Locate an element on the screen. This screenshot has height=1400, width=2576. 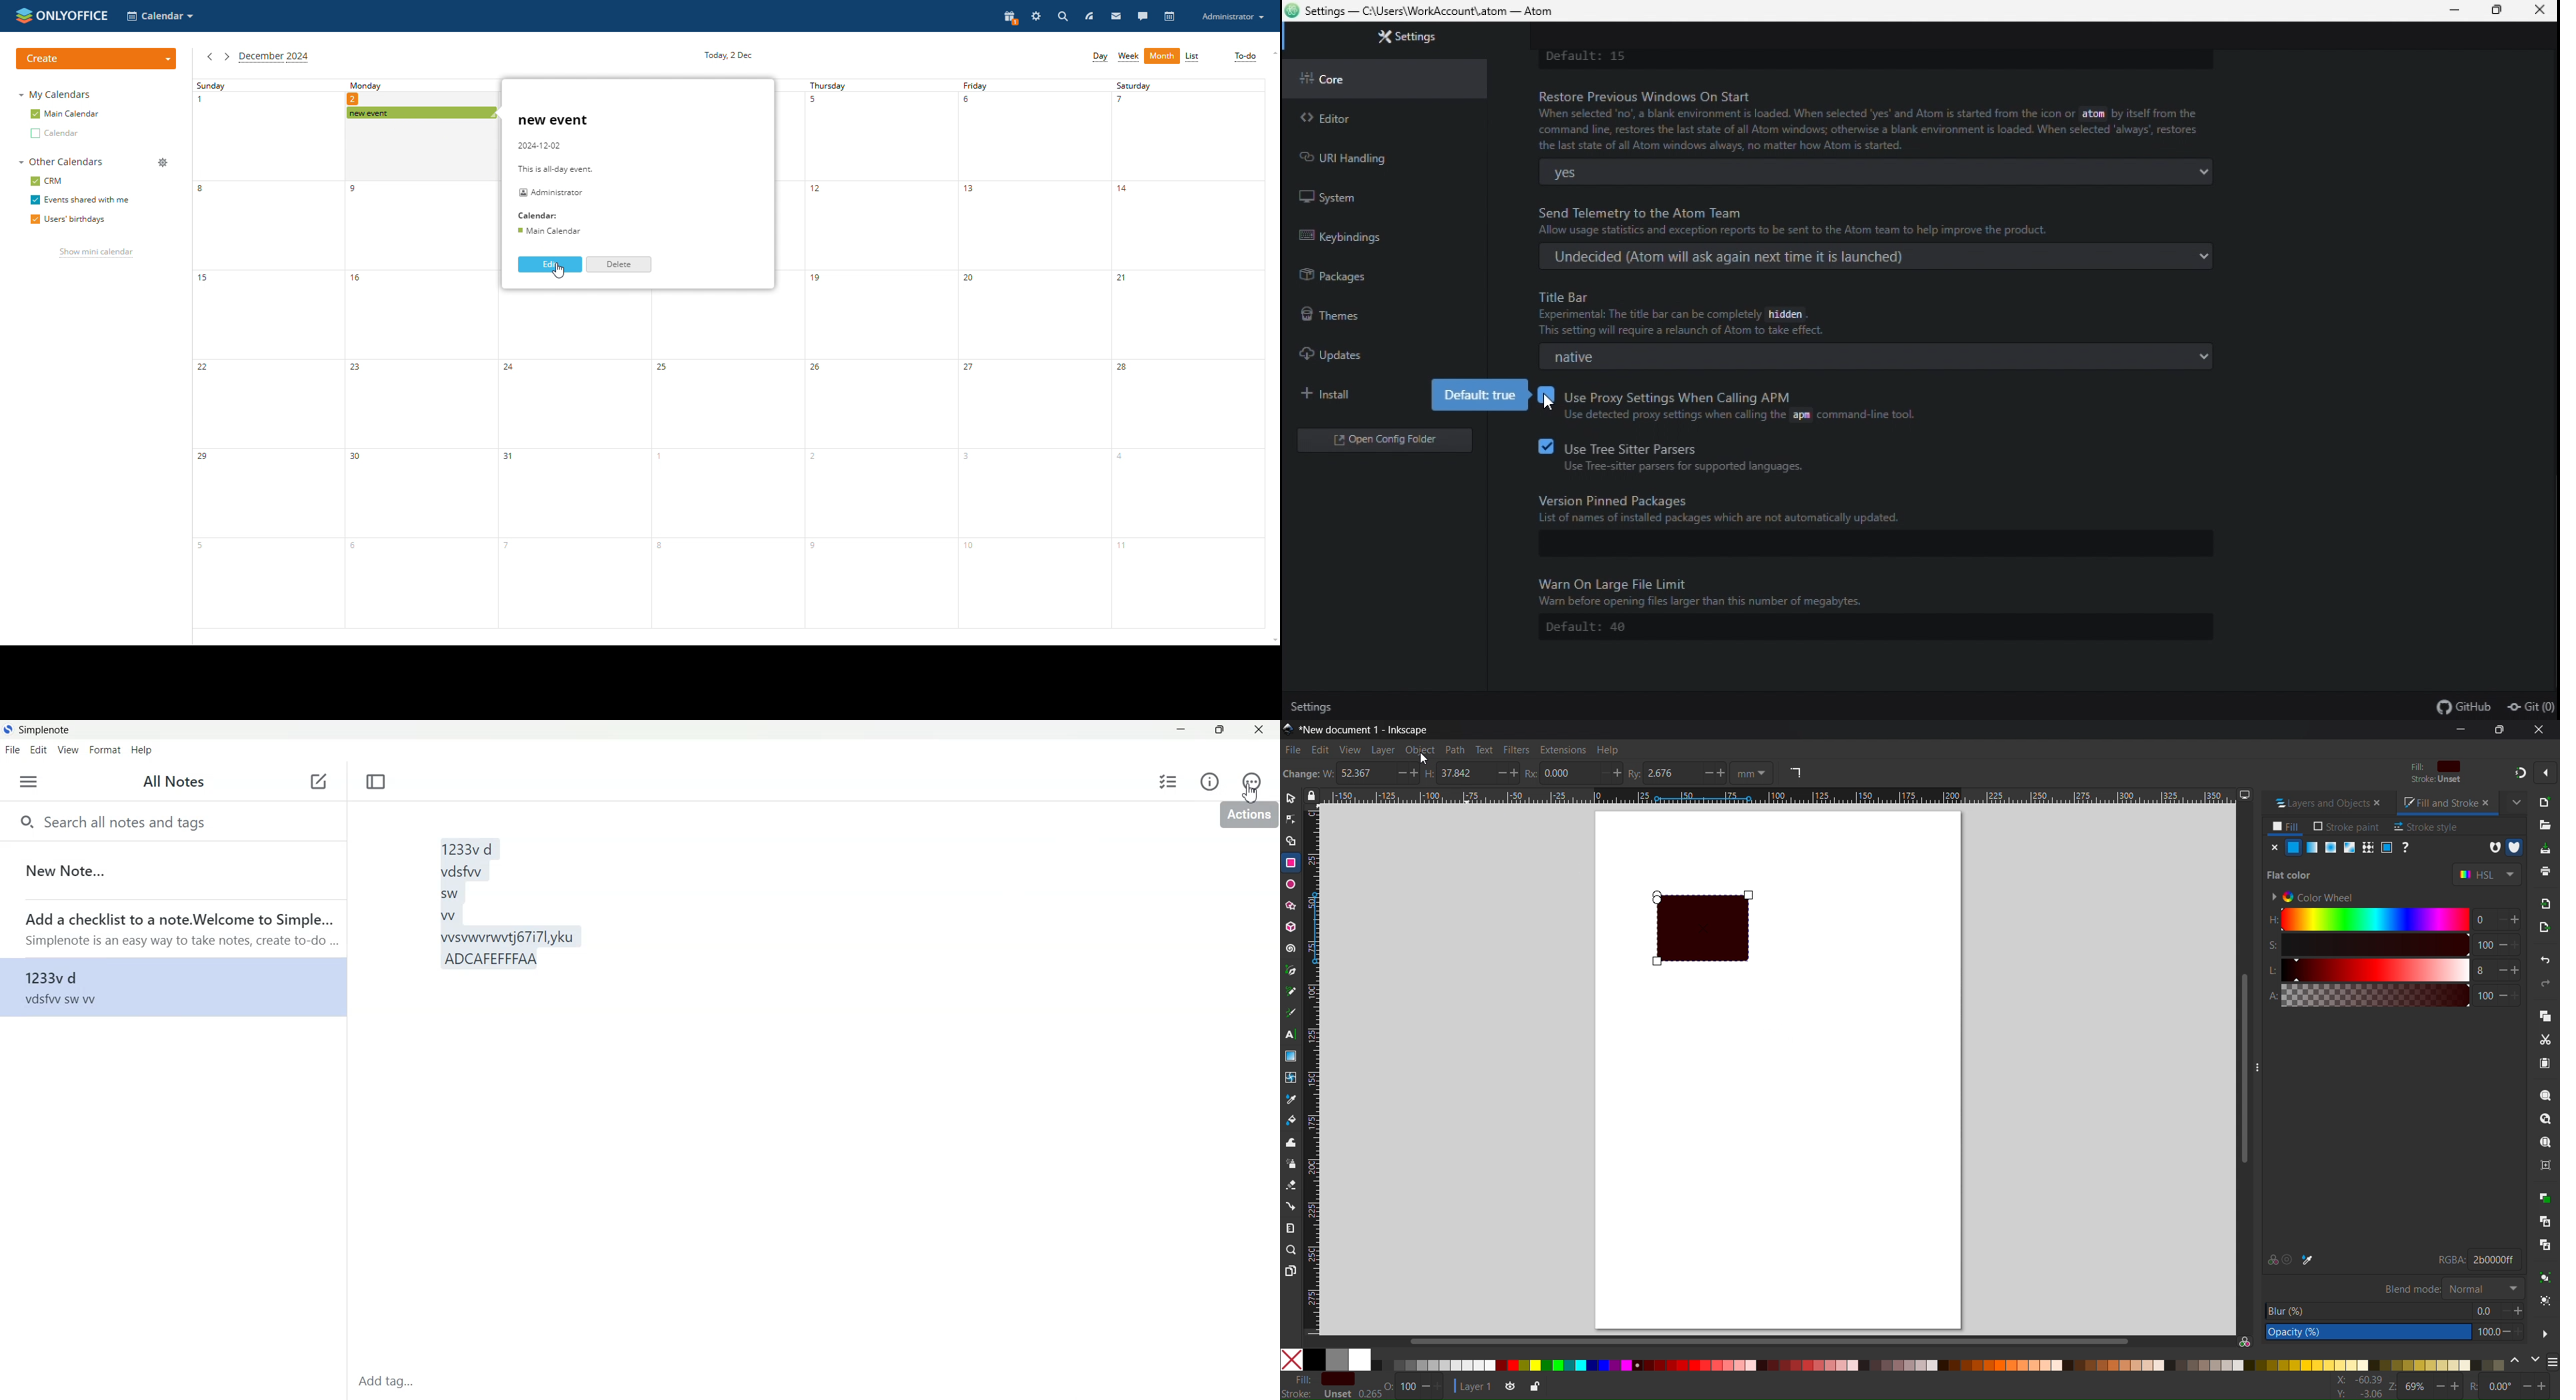
Save is located at coordinates (2544, 848).